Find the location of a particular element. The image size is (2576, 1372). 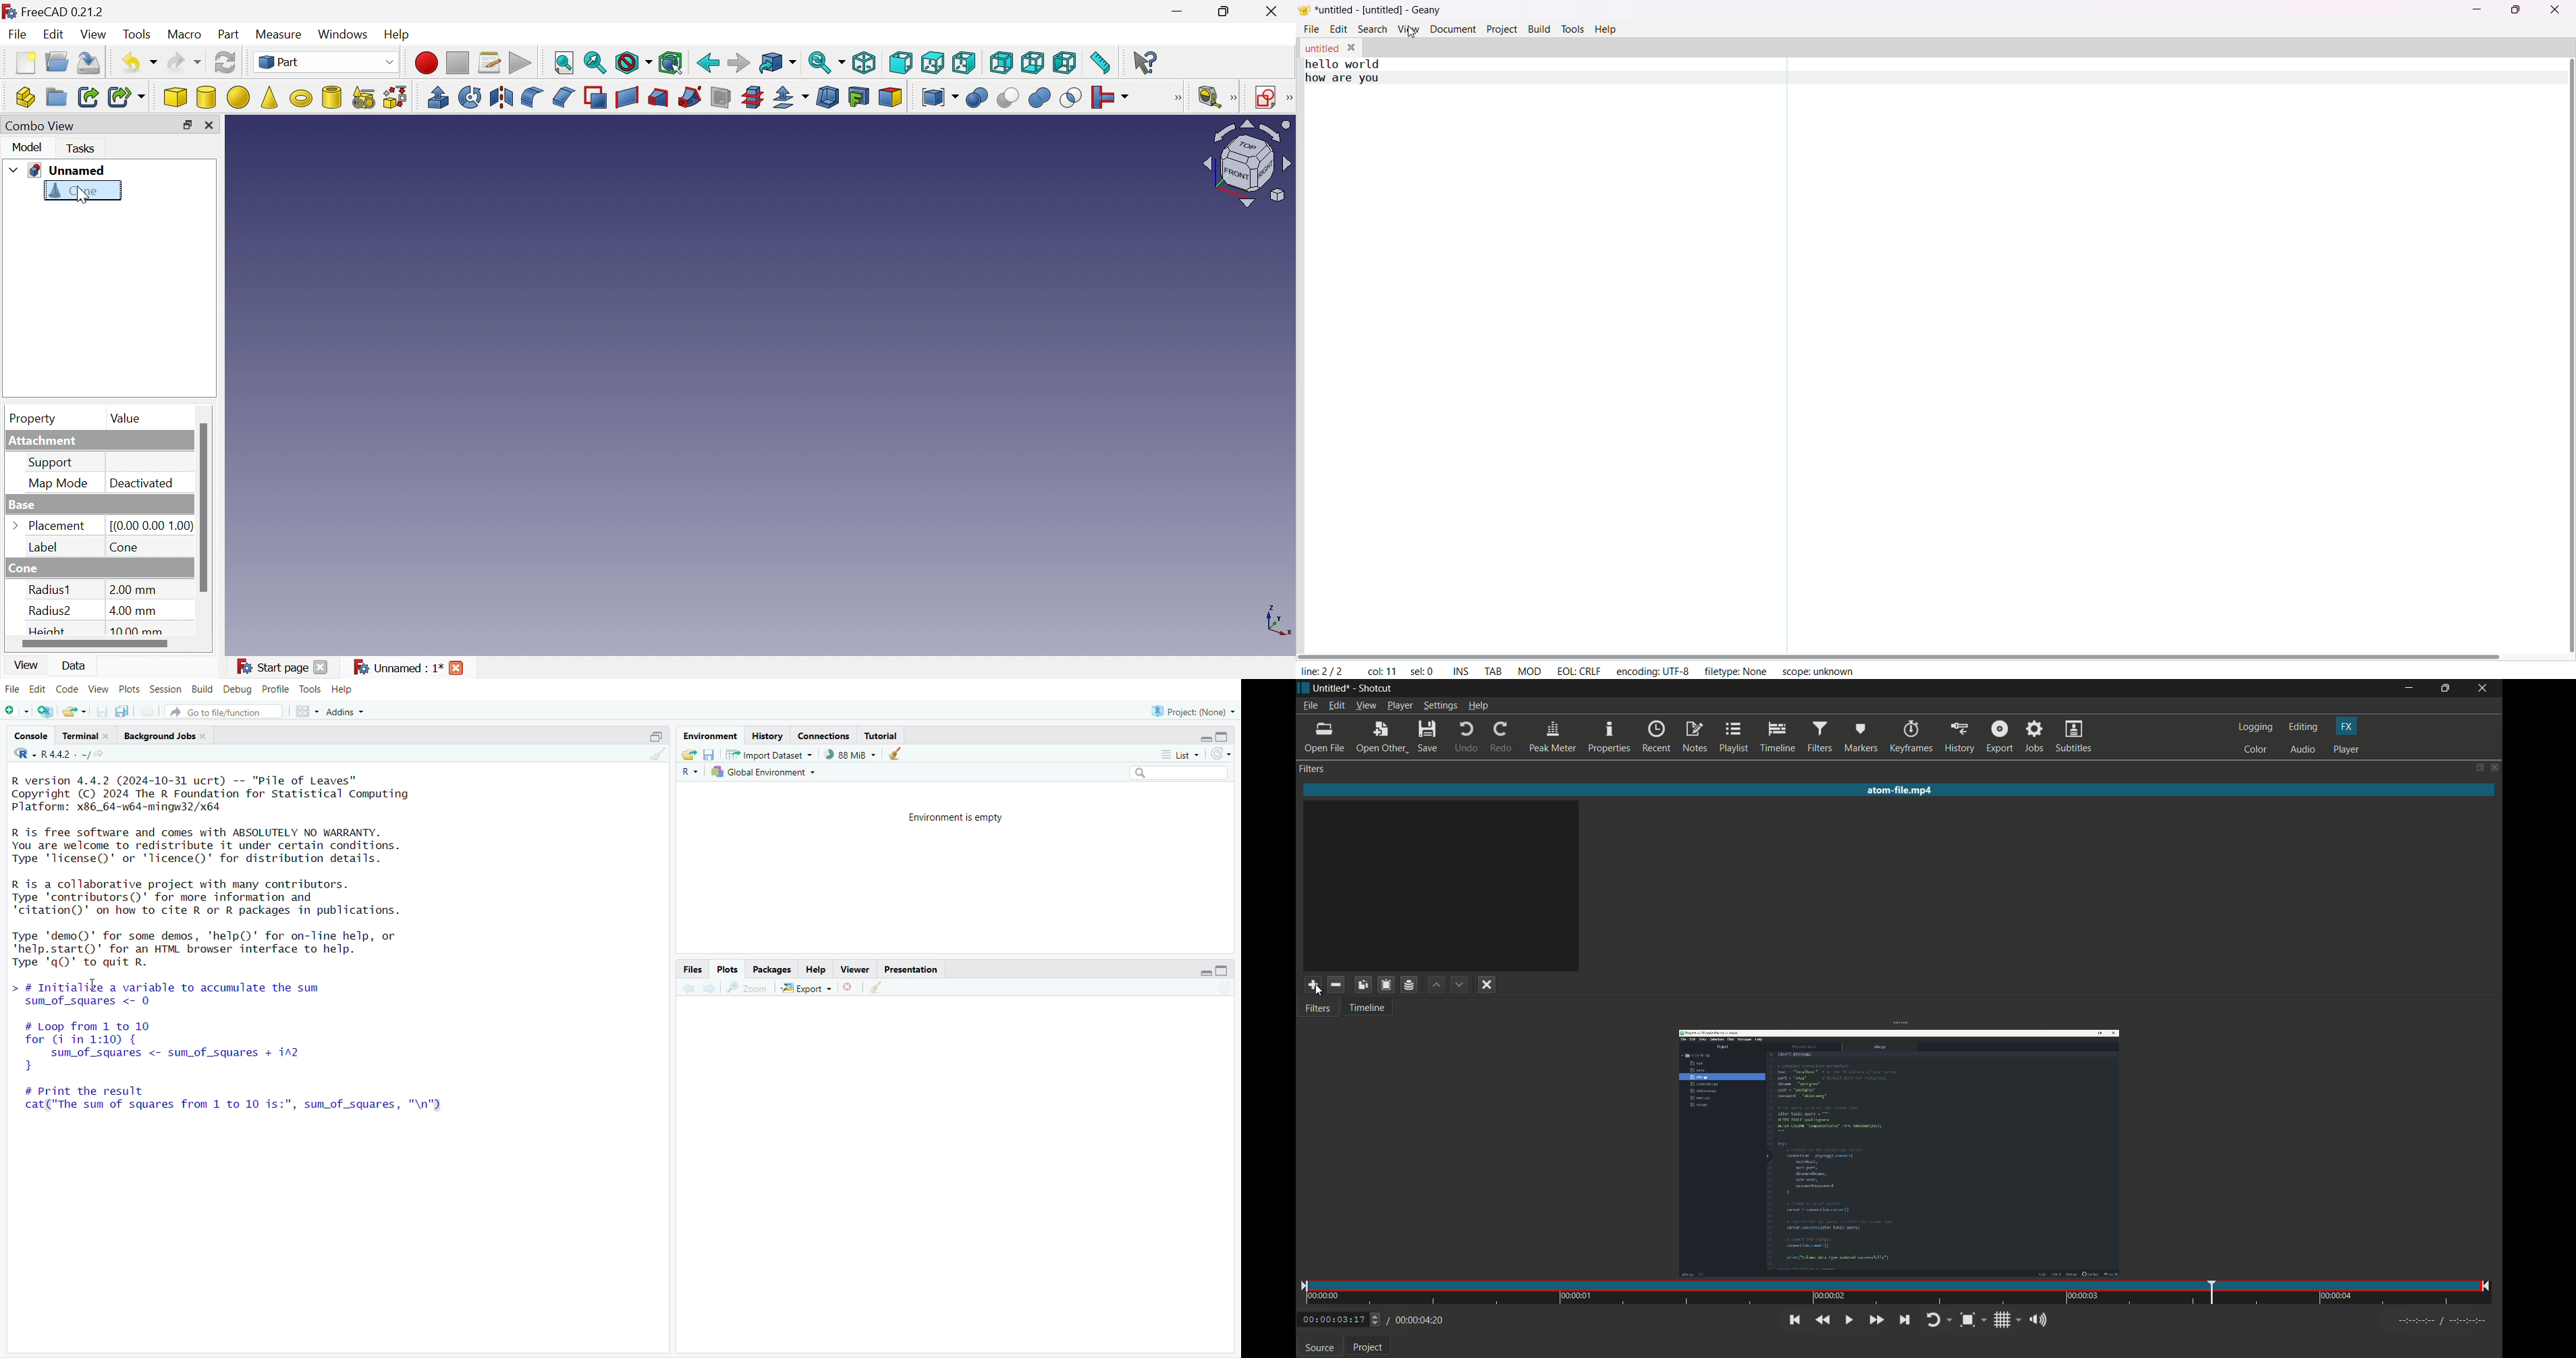

search is located at coordinates (1373, 29).